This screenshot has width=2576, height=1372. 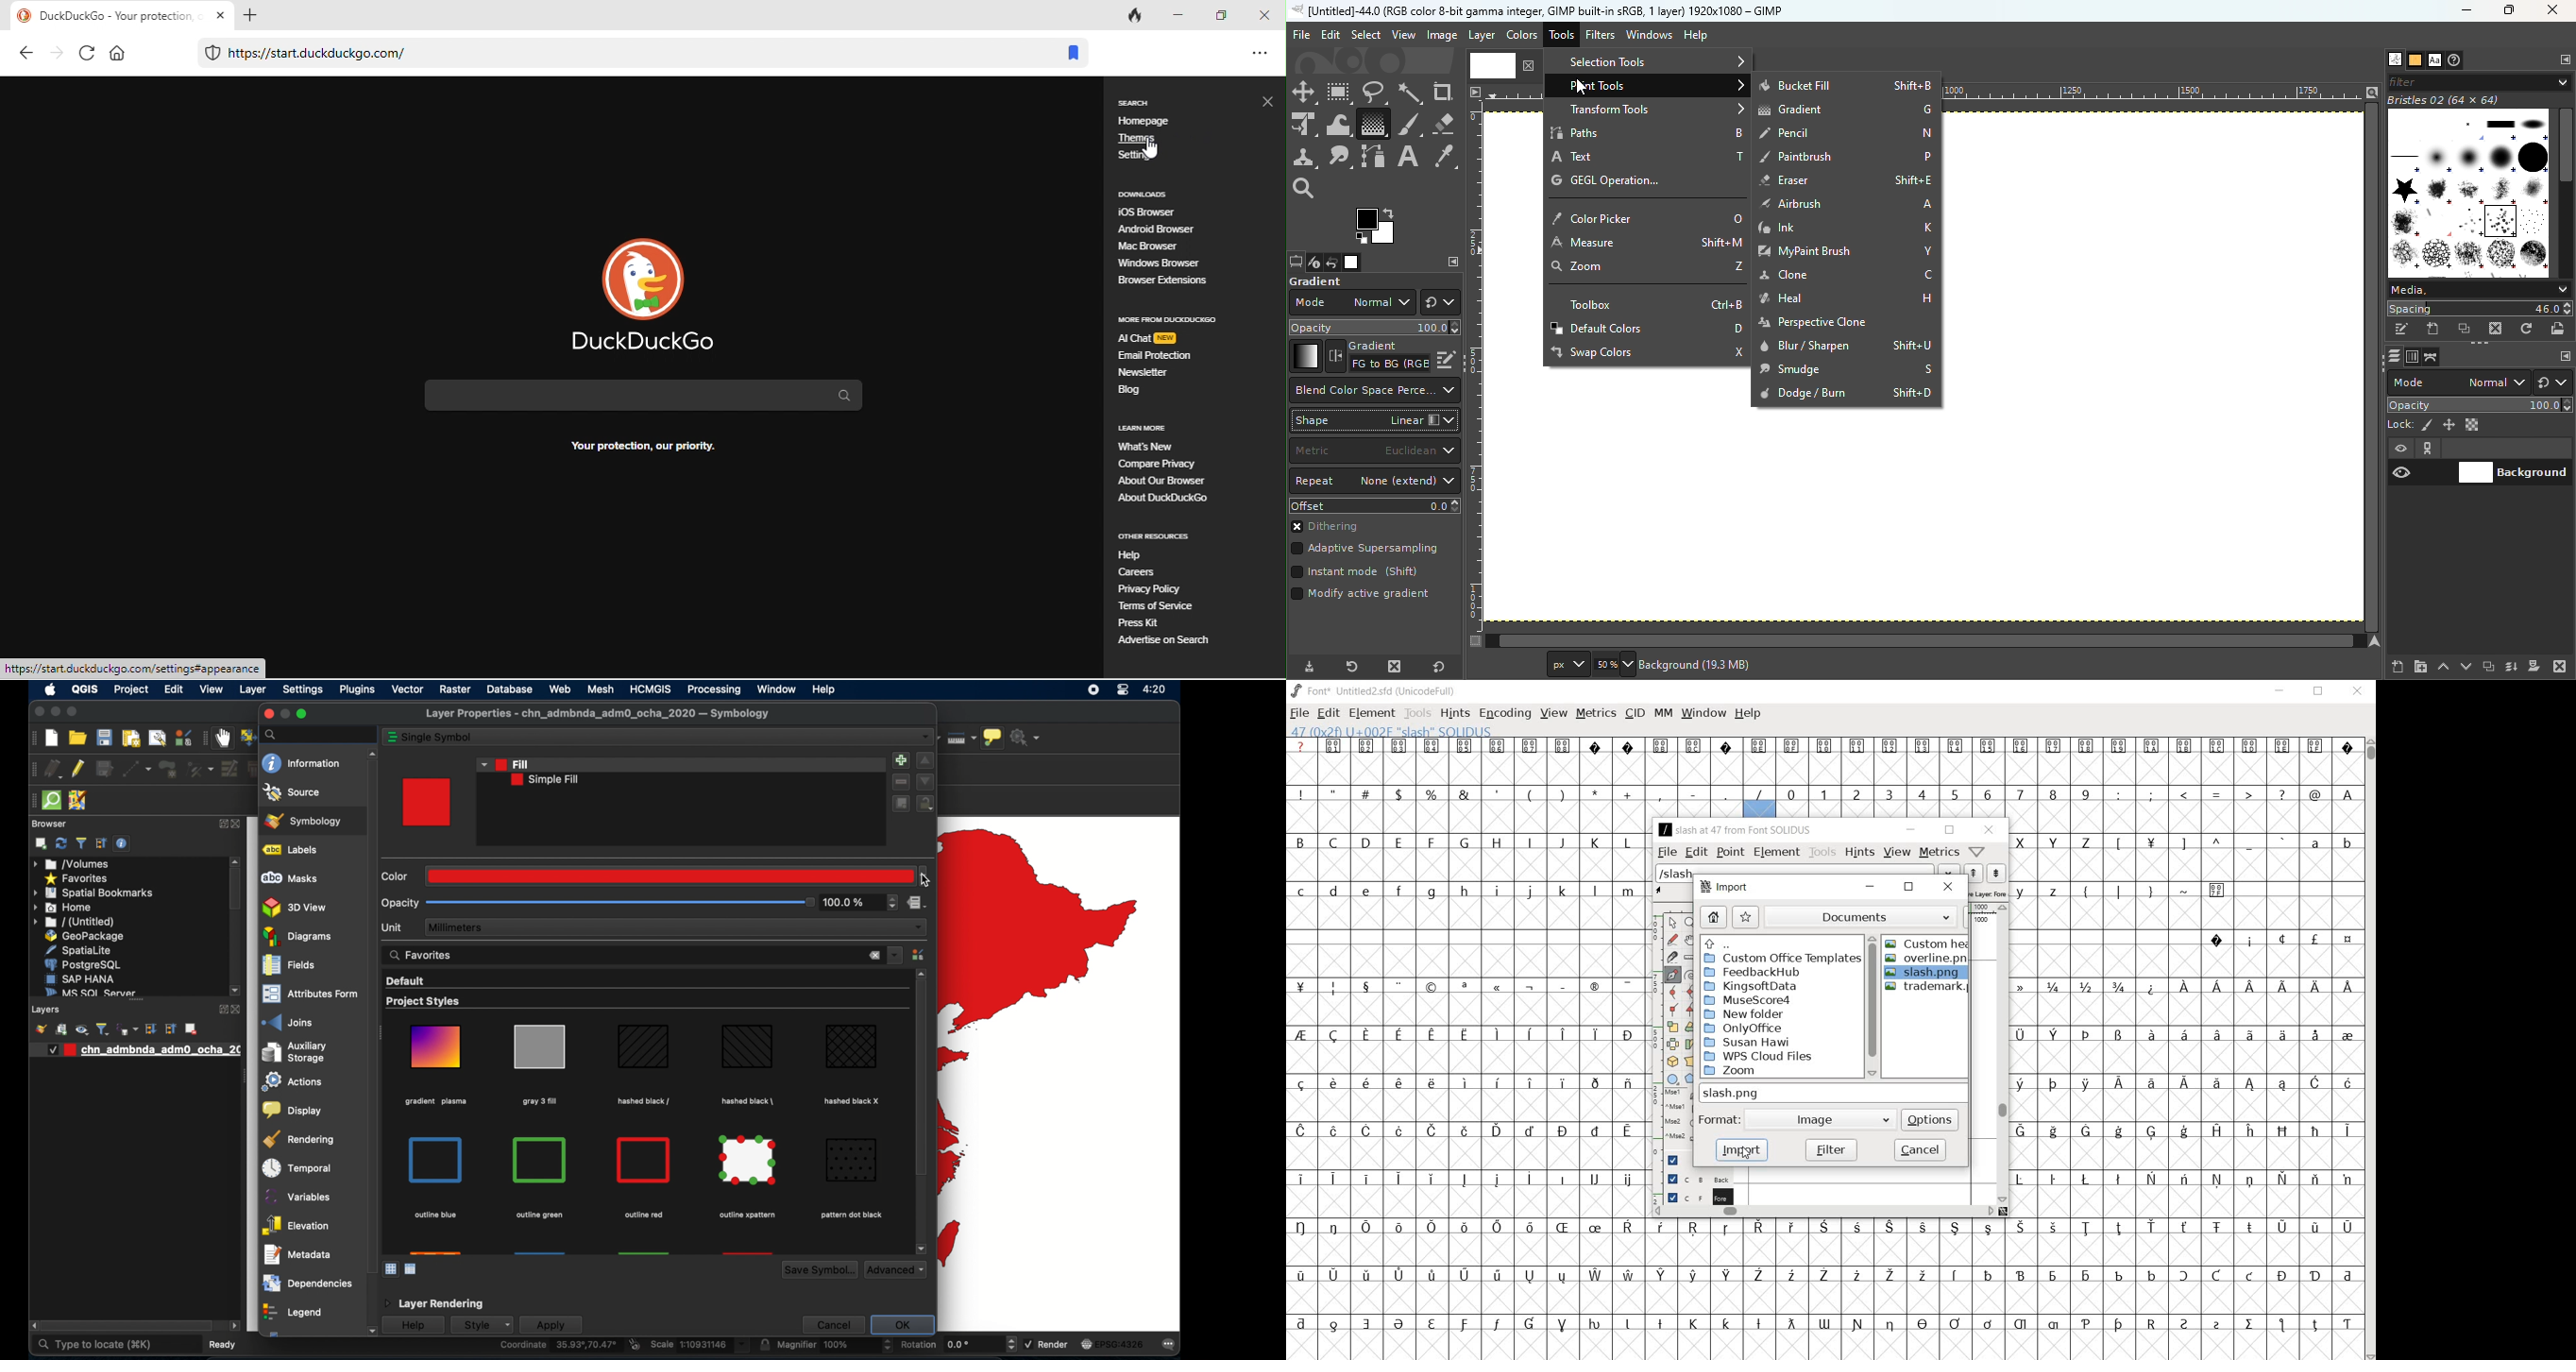 What do you see at coordinates (2478, 290) in the screenshot?
I see `Media` at bounding box center [2478, 290].